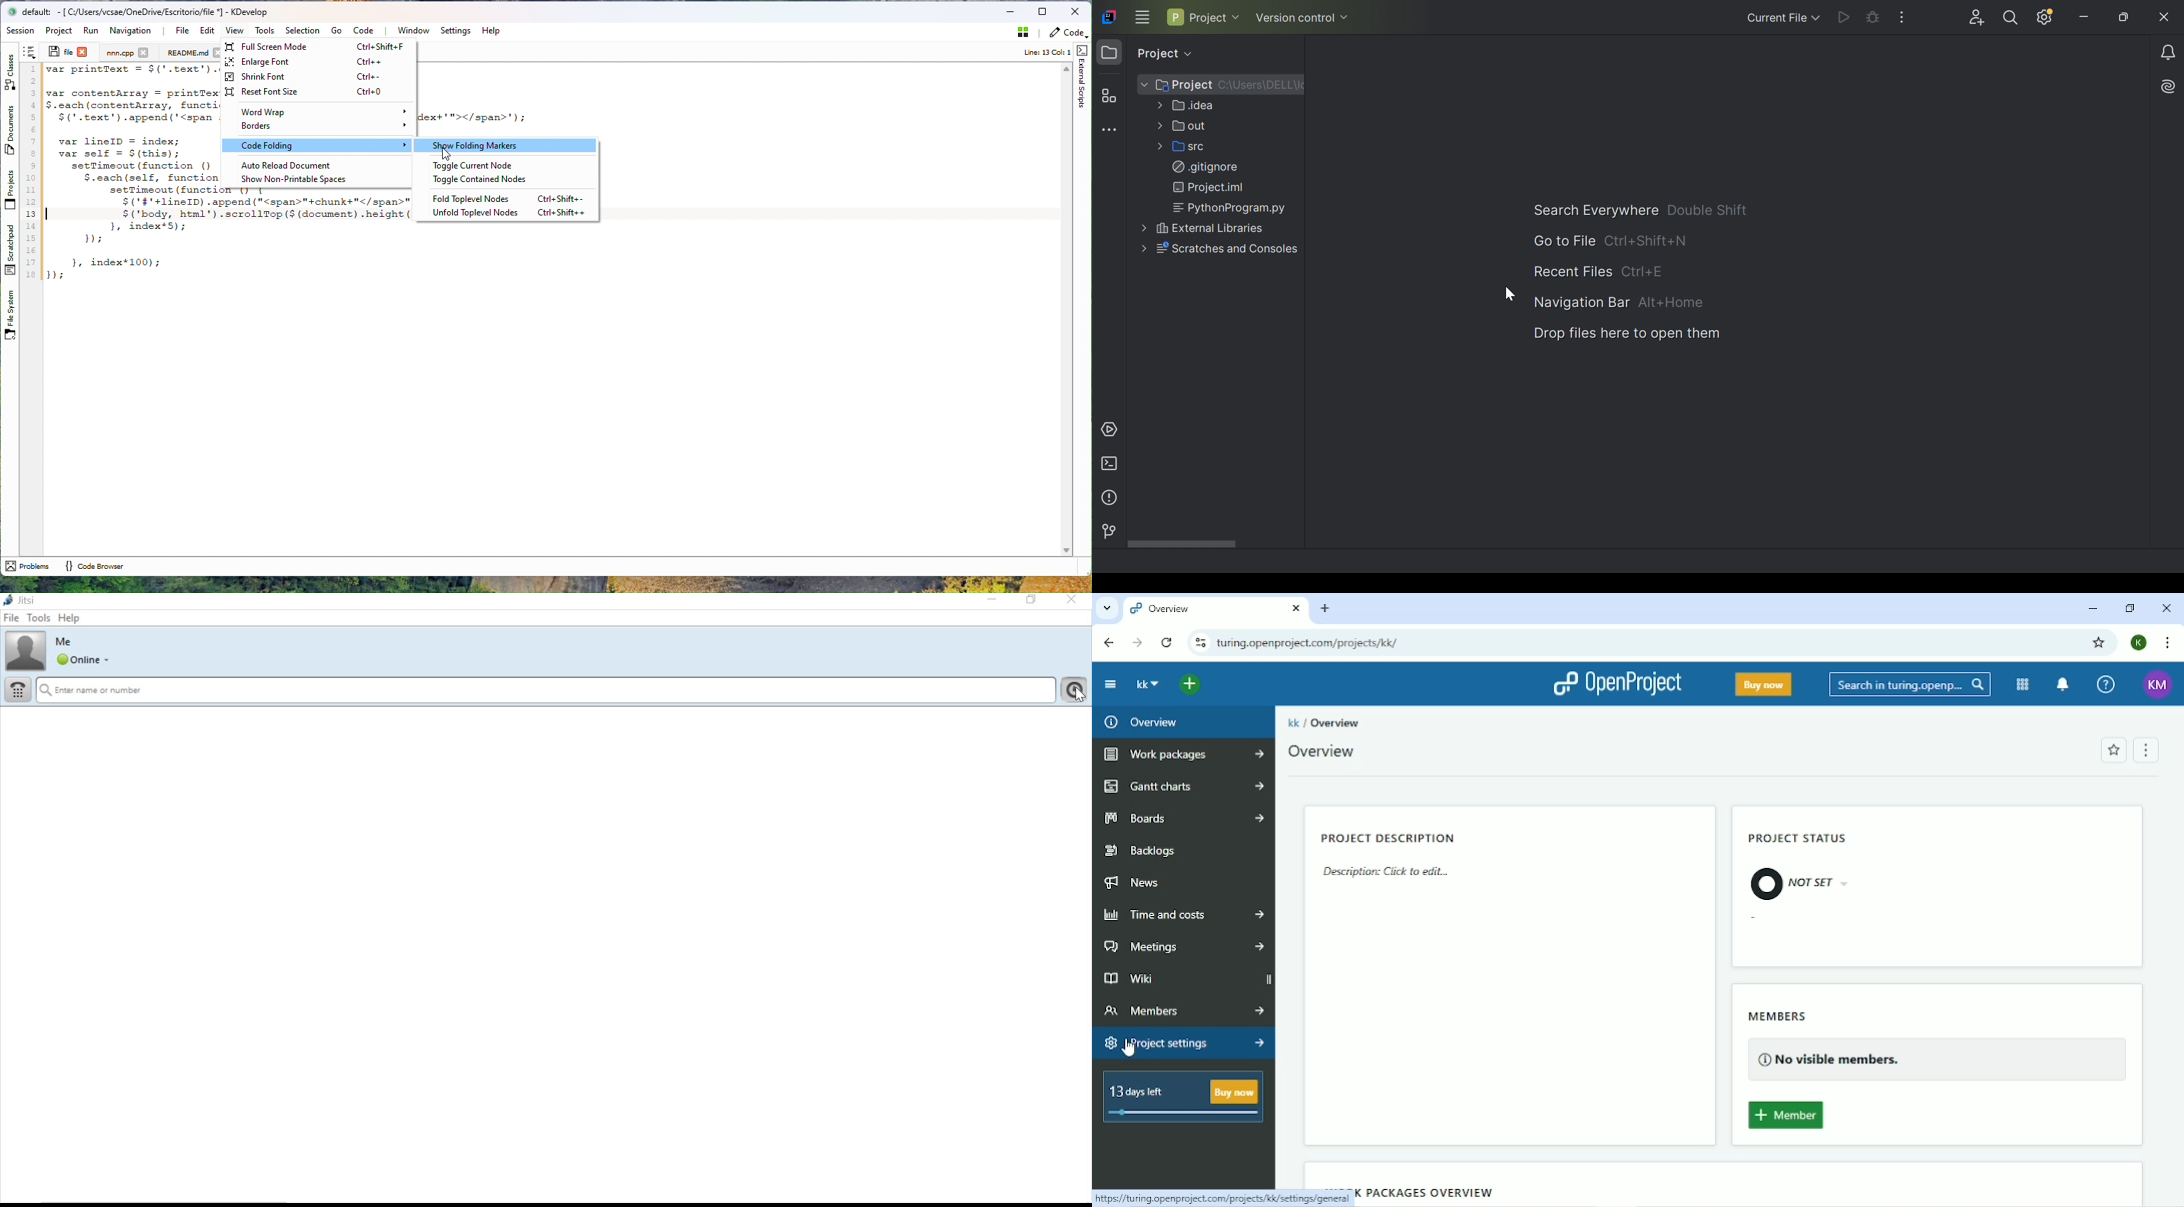 The width and height of the screenshot is (2184, 1232). I want to click on News, so click(1132, 884).